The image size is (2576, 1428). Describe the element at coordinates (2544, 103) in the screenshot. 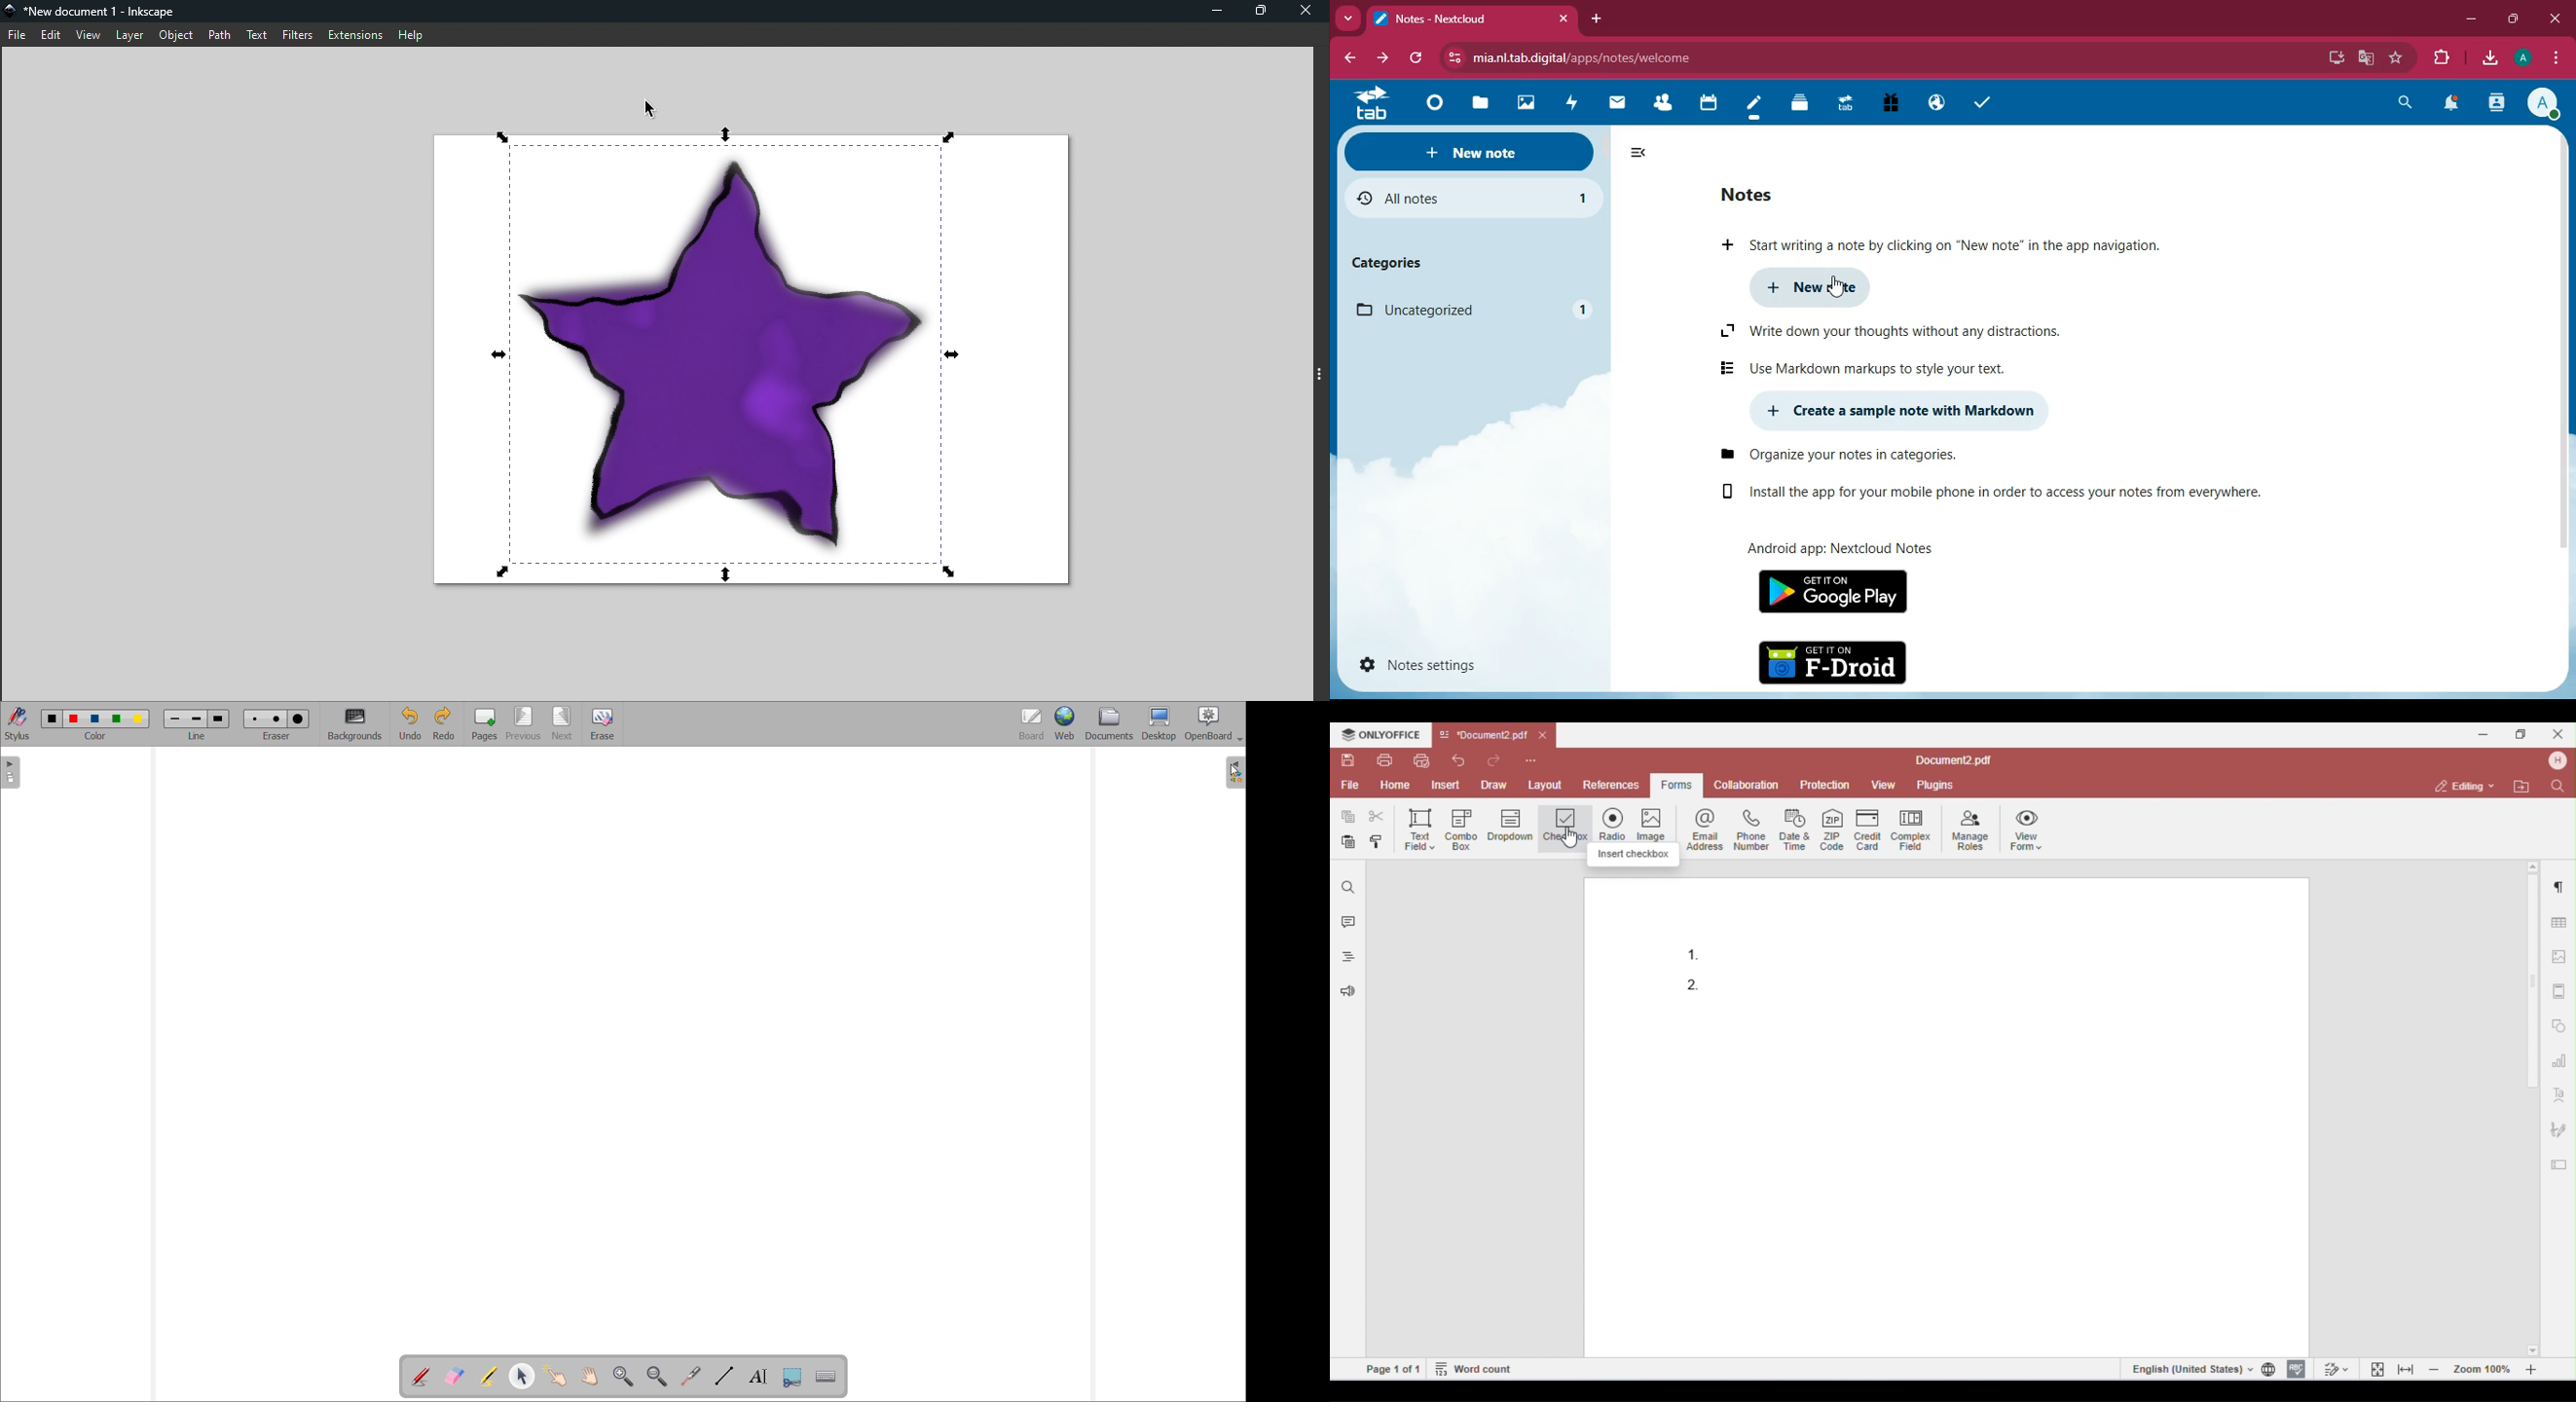

I see `profile` at that location.